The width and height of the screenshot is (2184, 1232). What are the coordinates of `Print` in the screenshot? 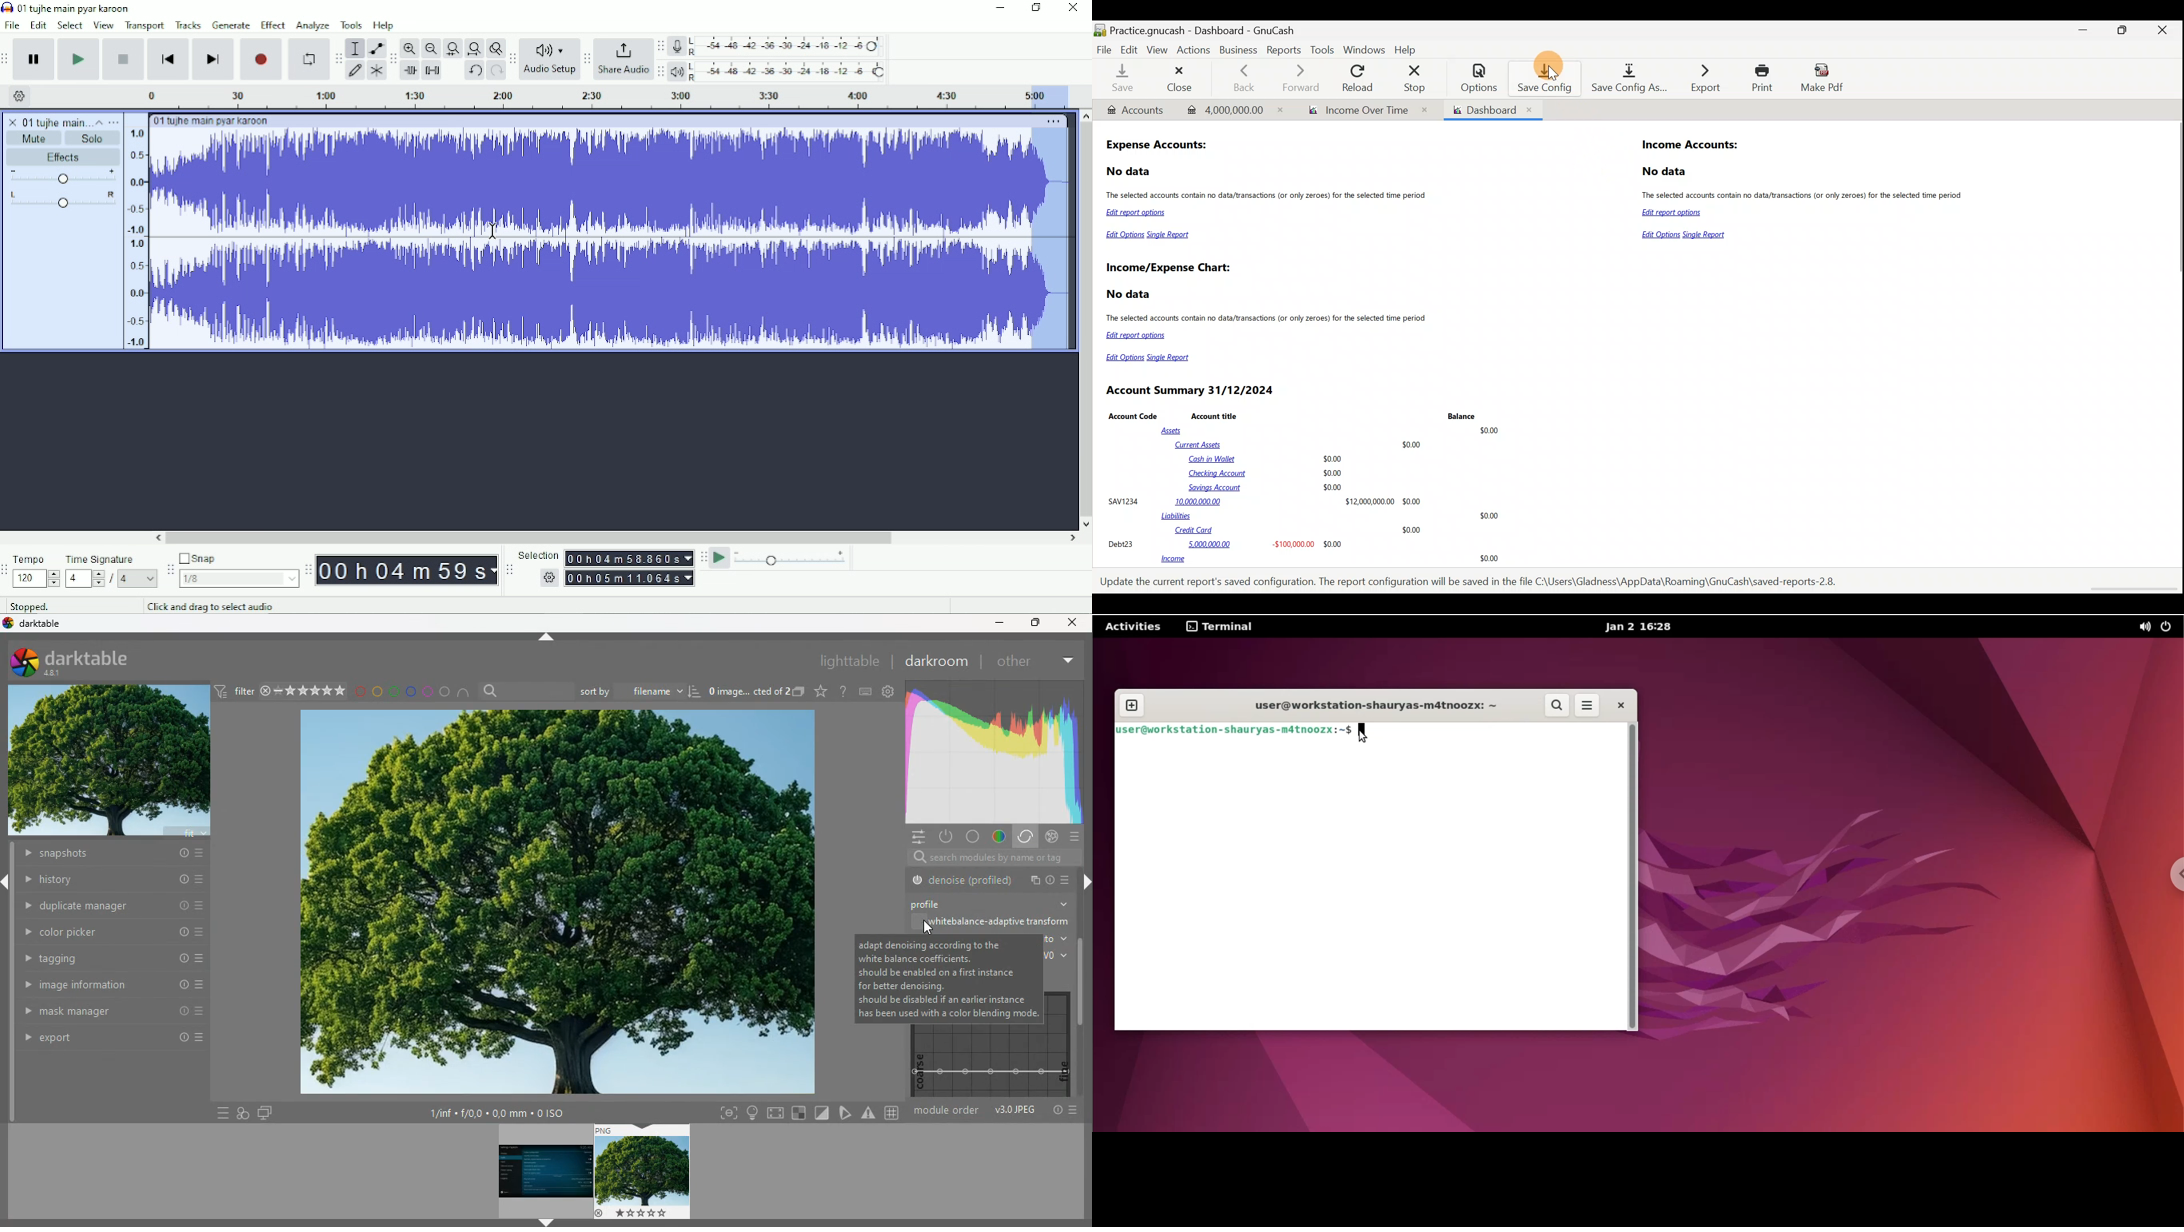 It's located at (1759, 78).